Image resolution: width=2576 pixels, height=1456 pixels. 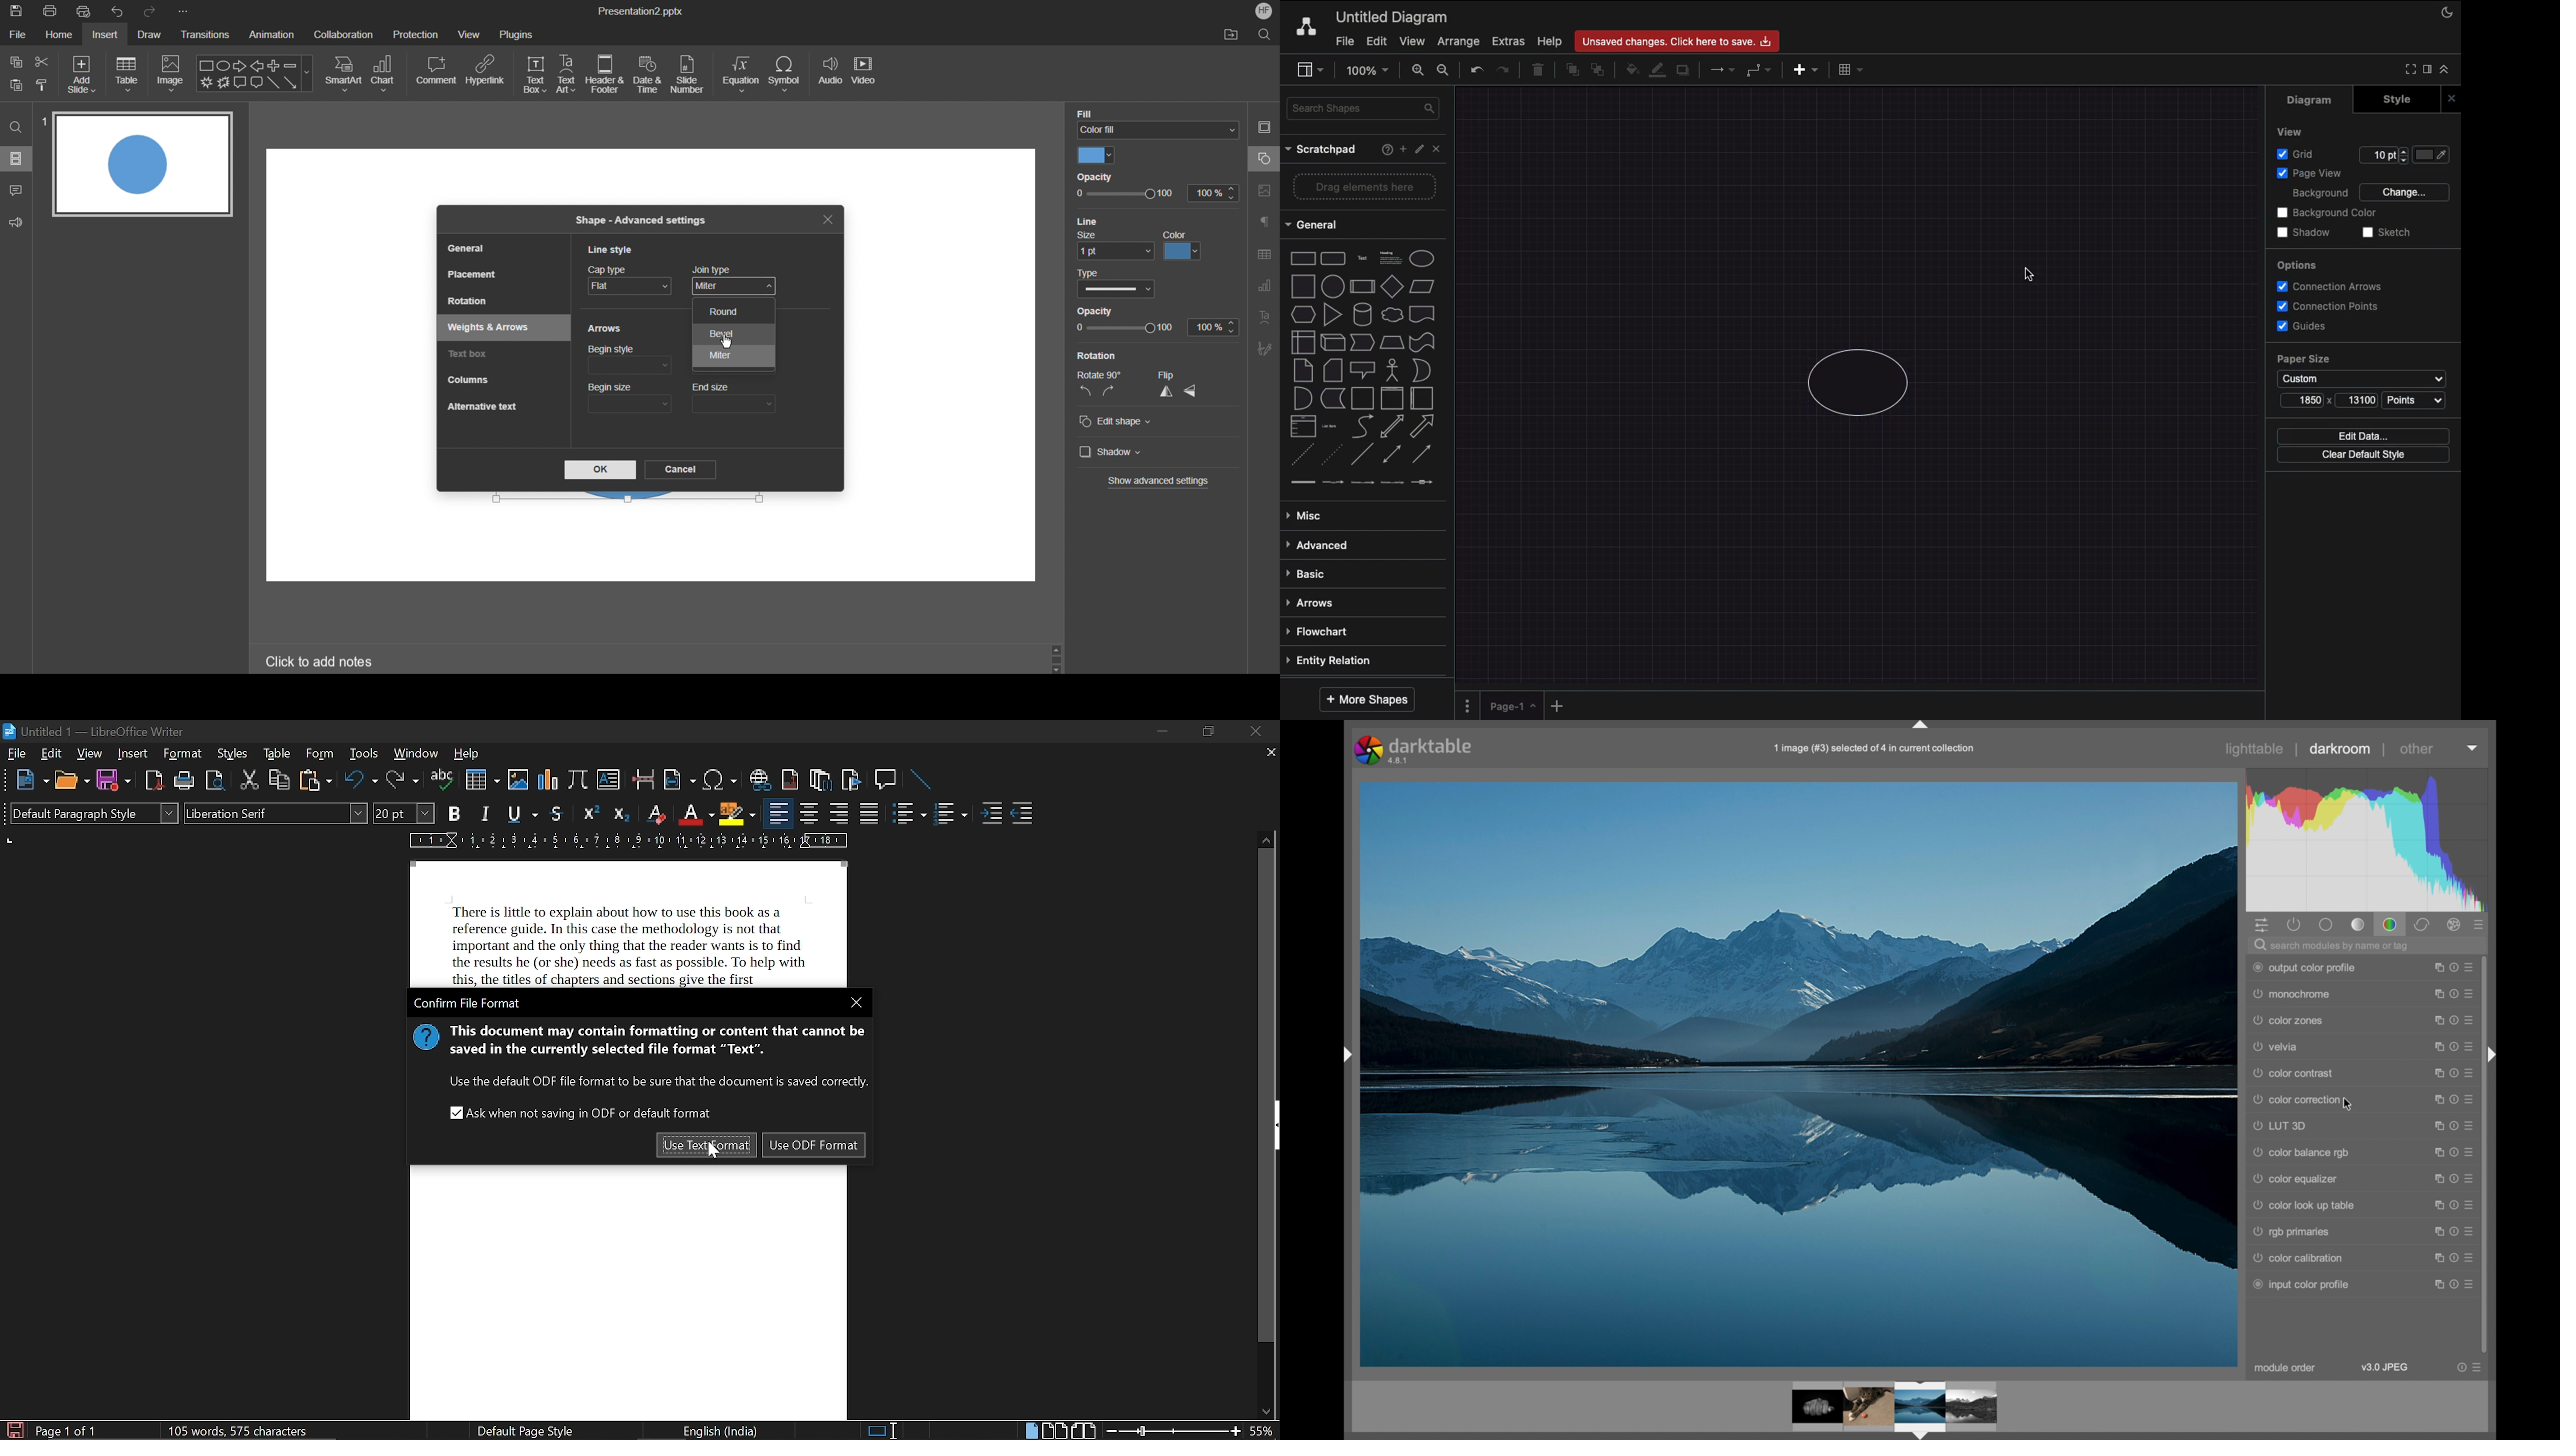 What do you see at coordinates (722, 780) in the screenshot?
I see `insert symbol` at bounding box center [722, 780].